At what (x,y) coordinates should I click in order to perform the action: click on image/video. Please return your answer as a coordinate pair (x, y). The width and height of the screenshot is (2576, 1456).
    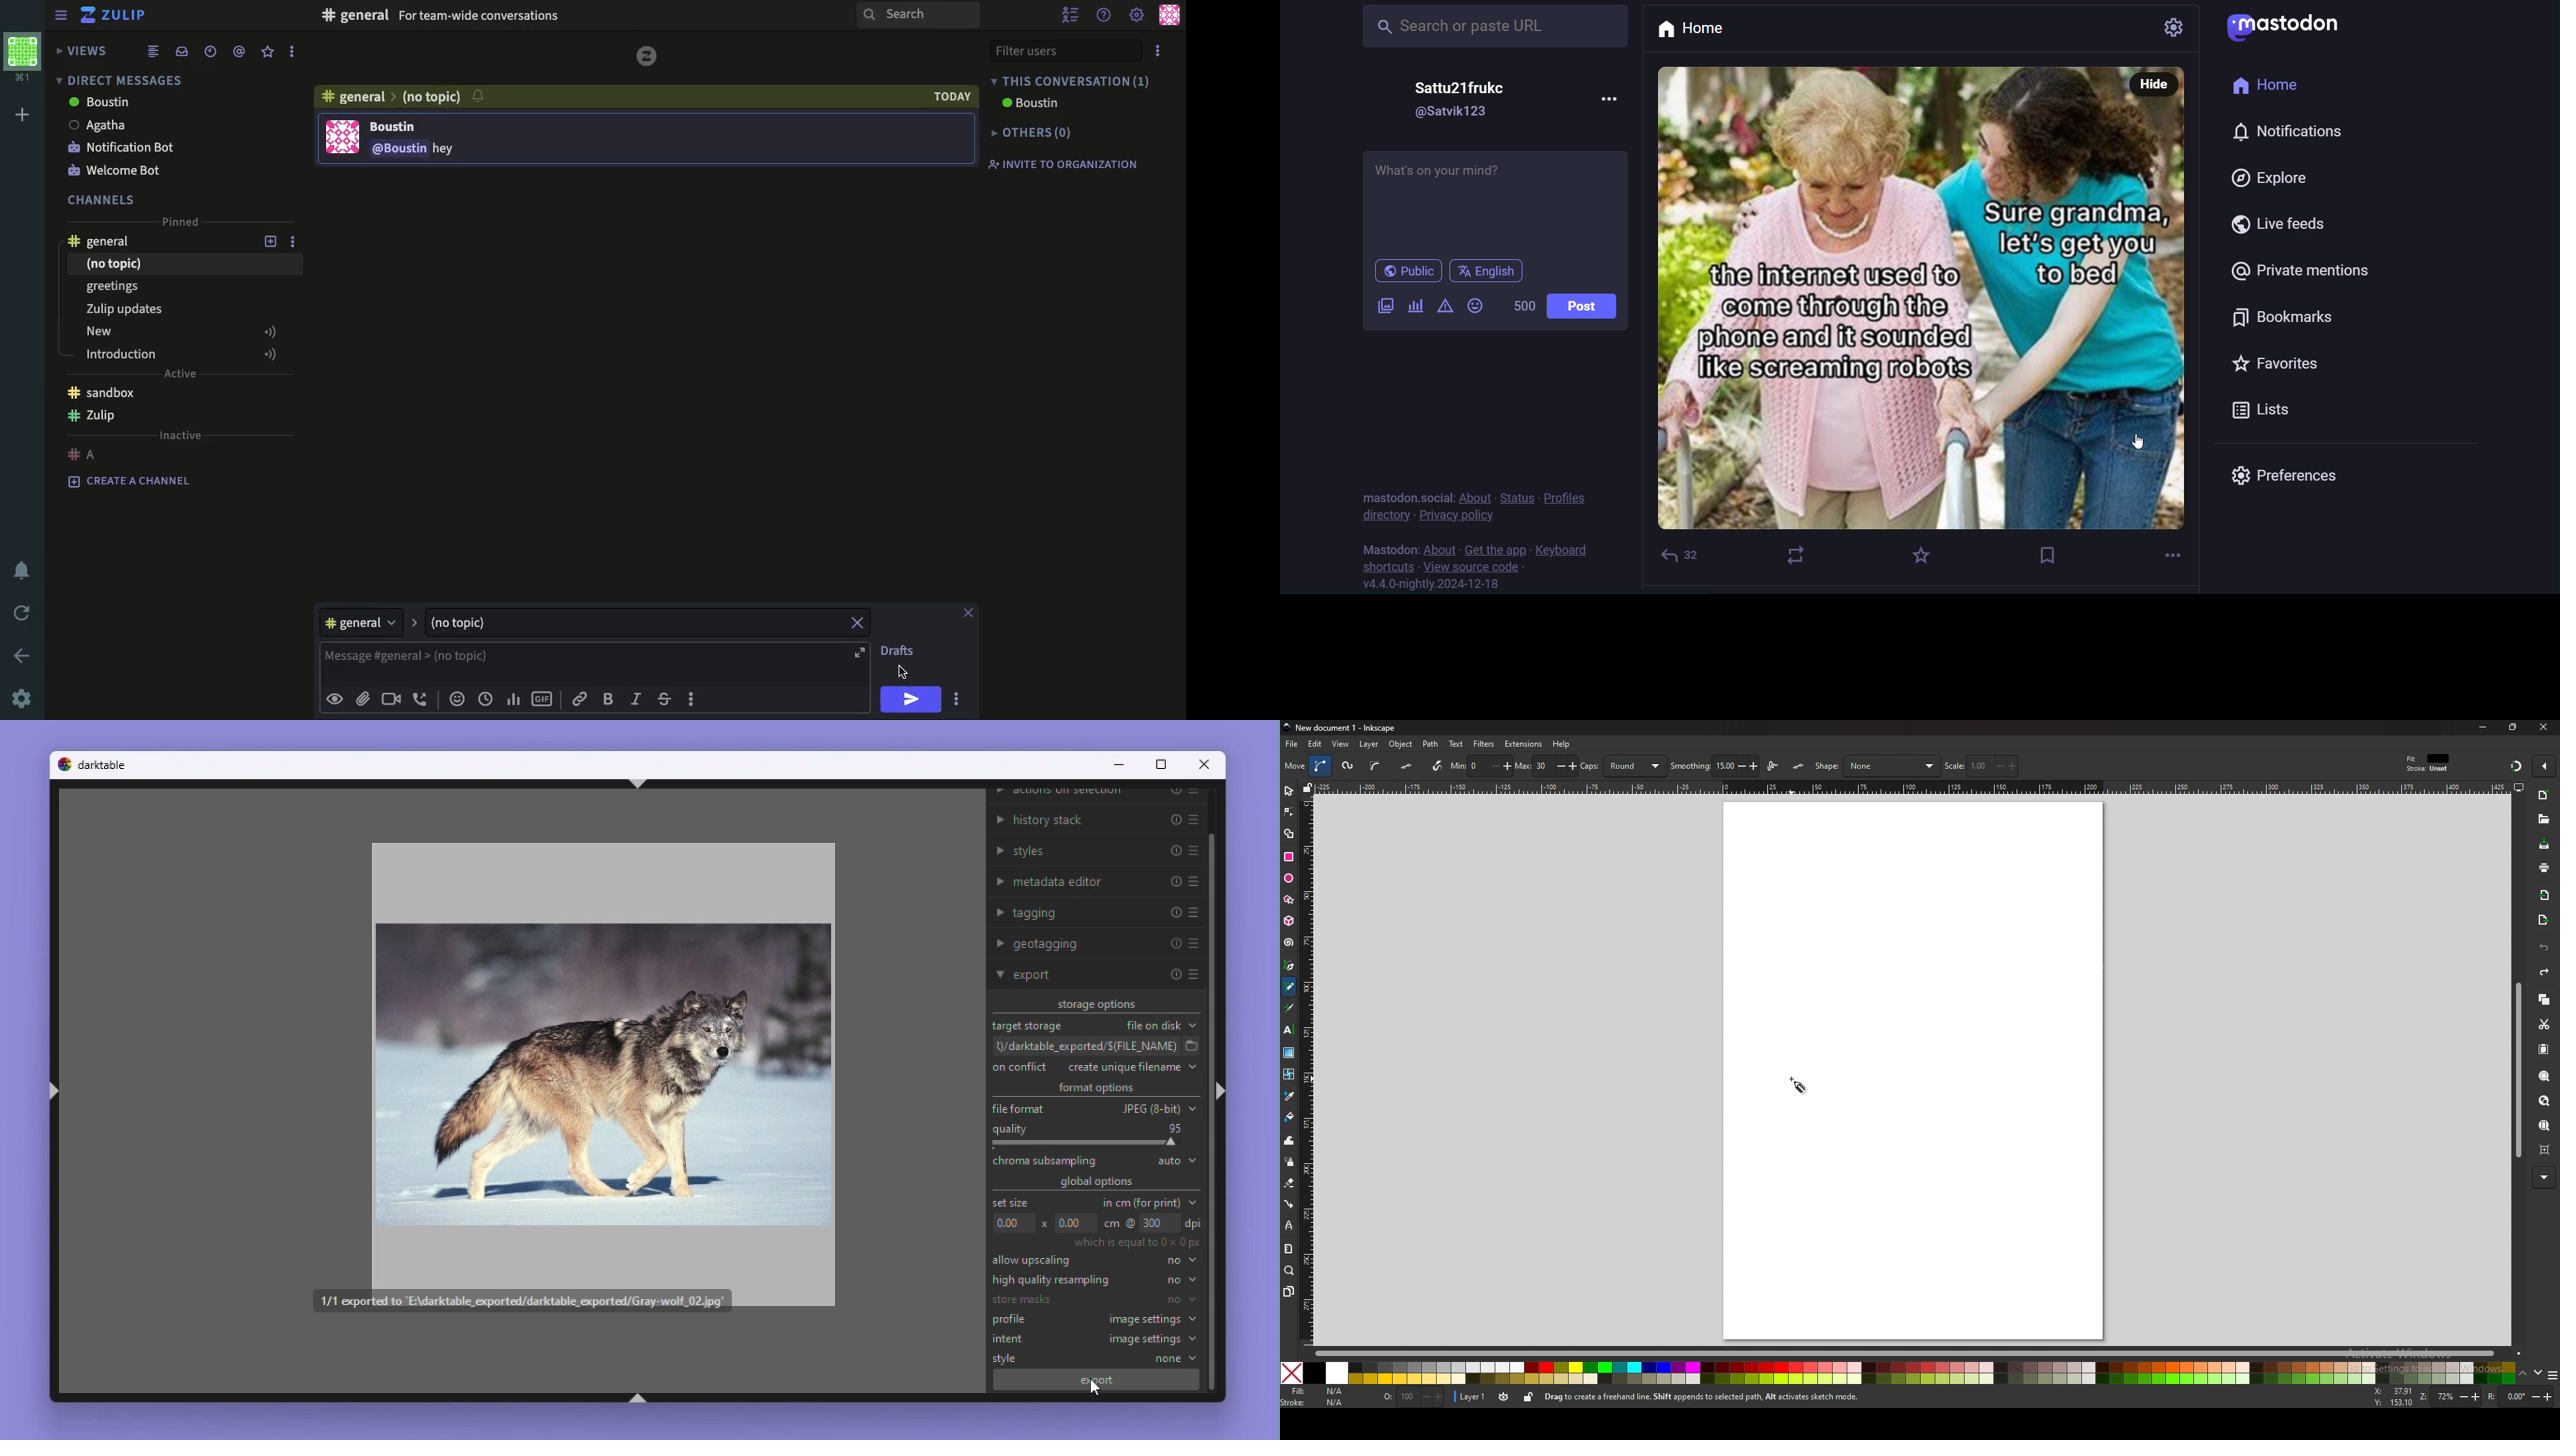
    Looking at the image, I should click on (1385, 305).